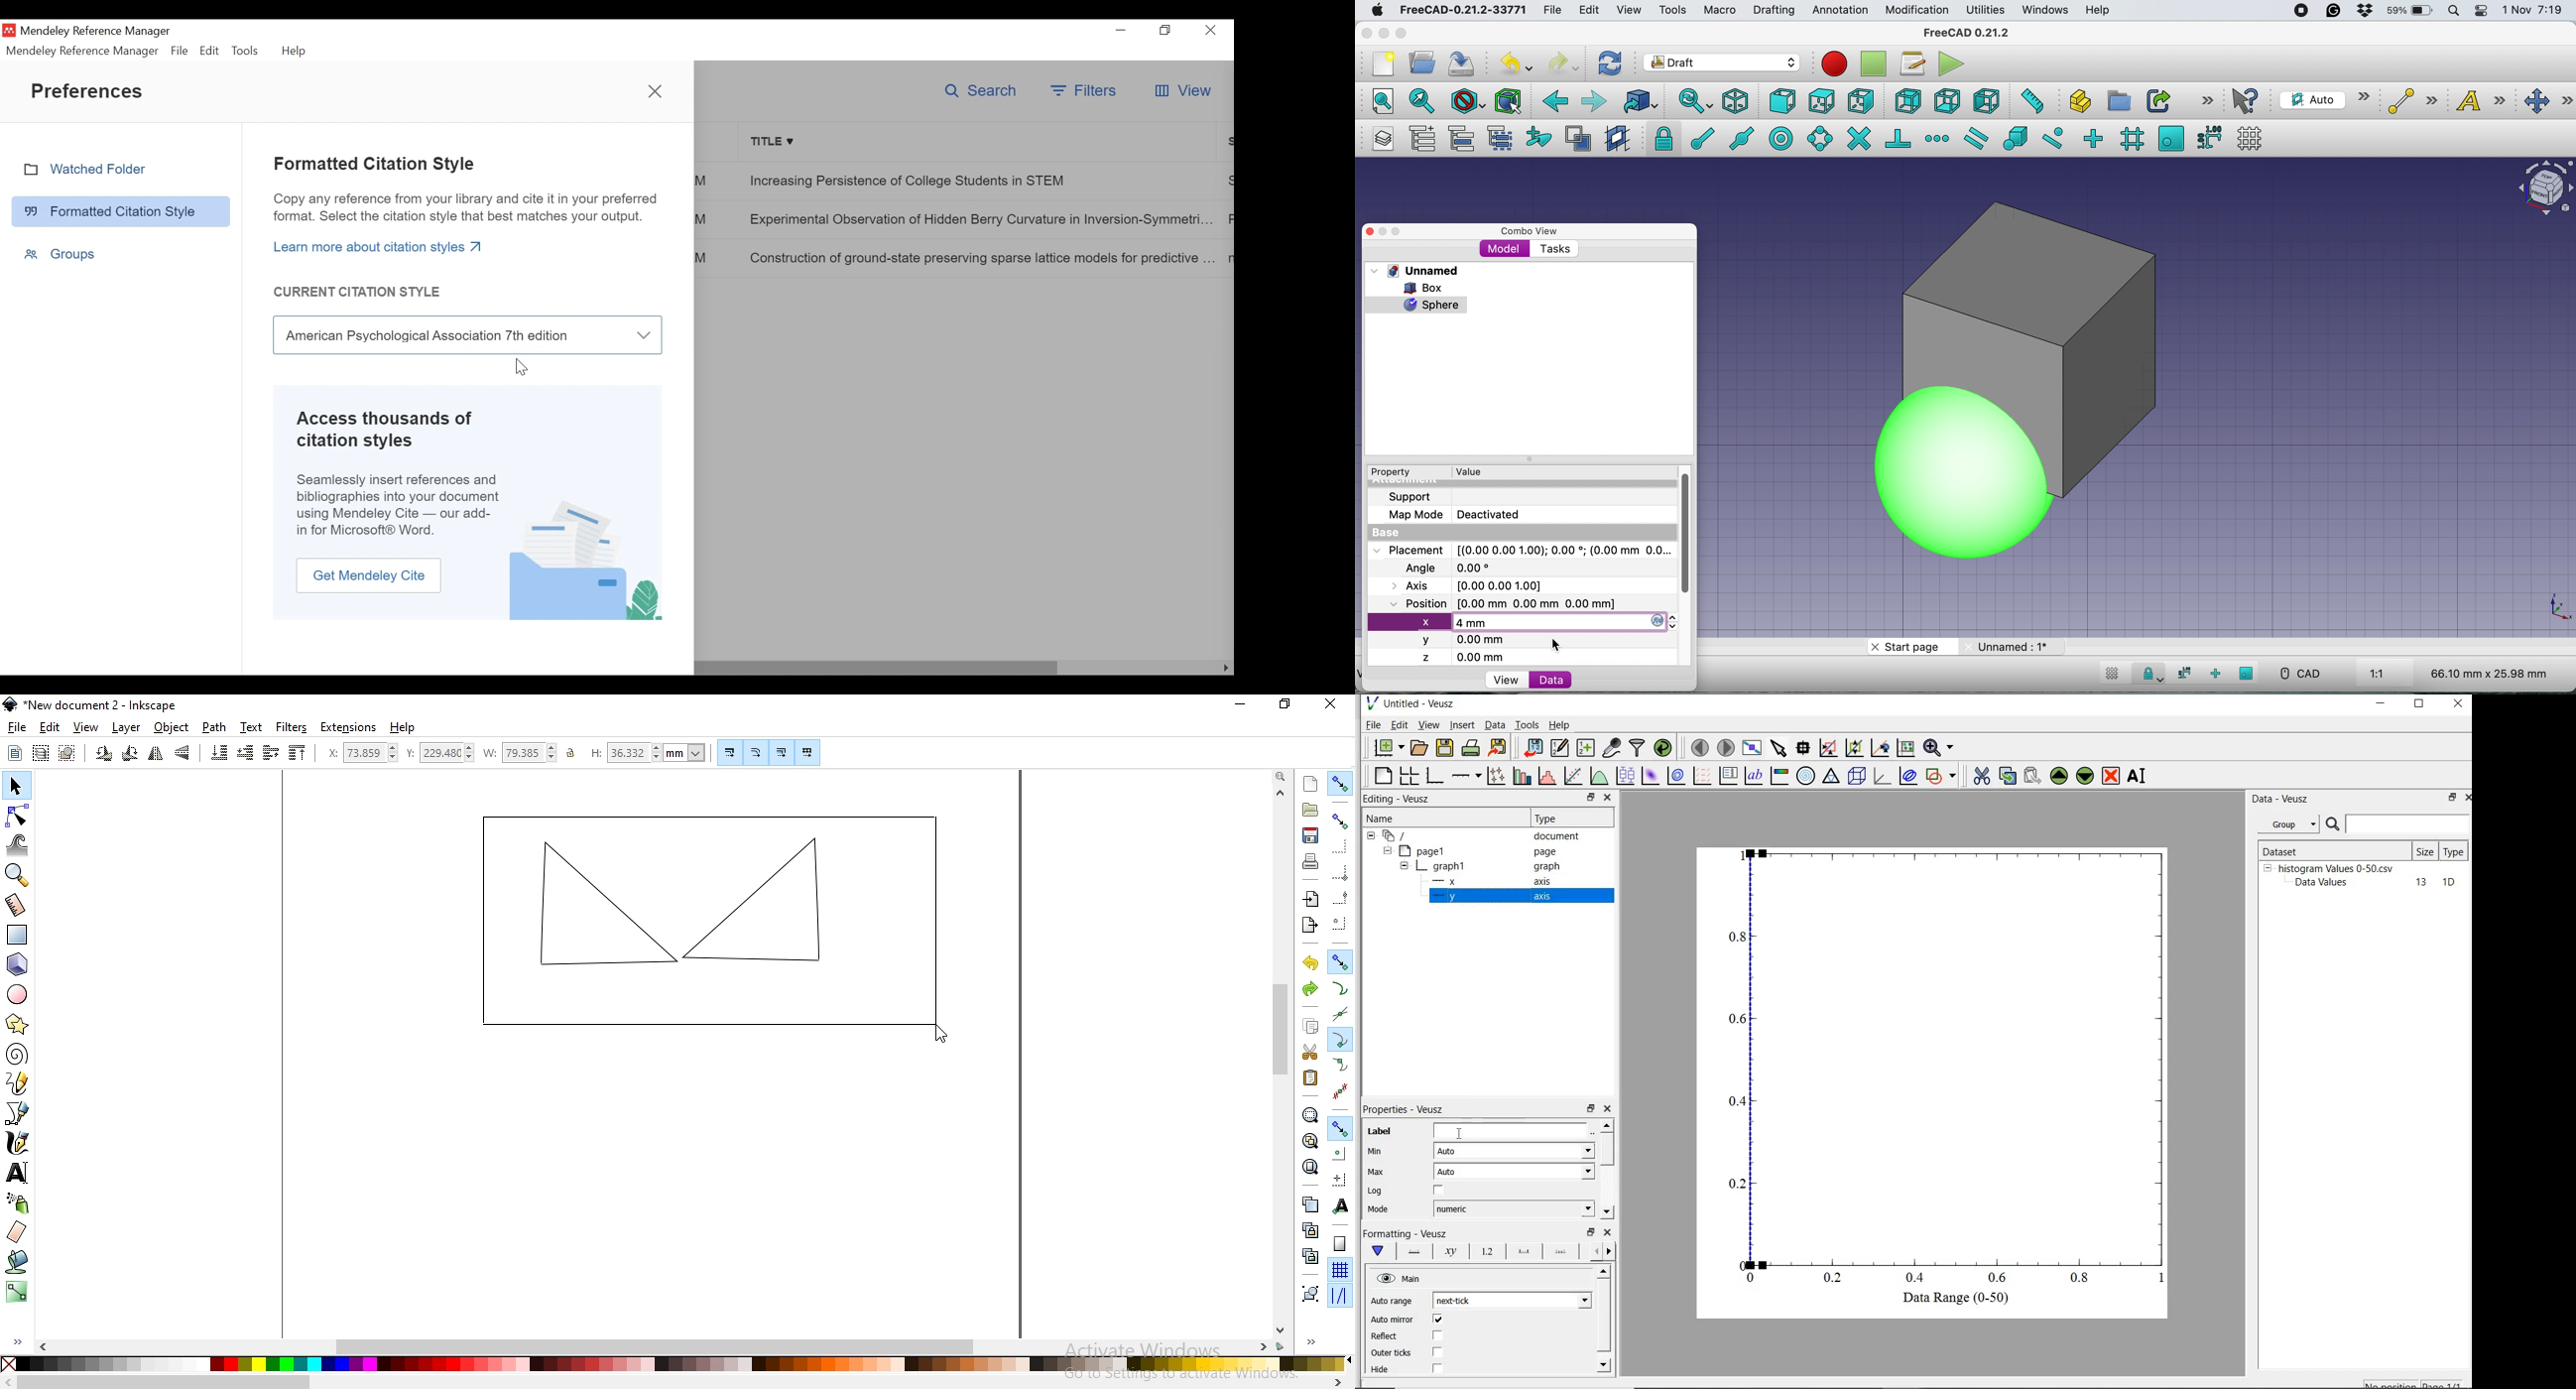 The height and width of the screenshot is (1400, 2576). What do you see at coordinates (2149, 676) in the screenshot?
I see `snap lock` at bounding box center [2149, 676].